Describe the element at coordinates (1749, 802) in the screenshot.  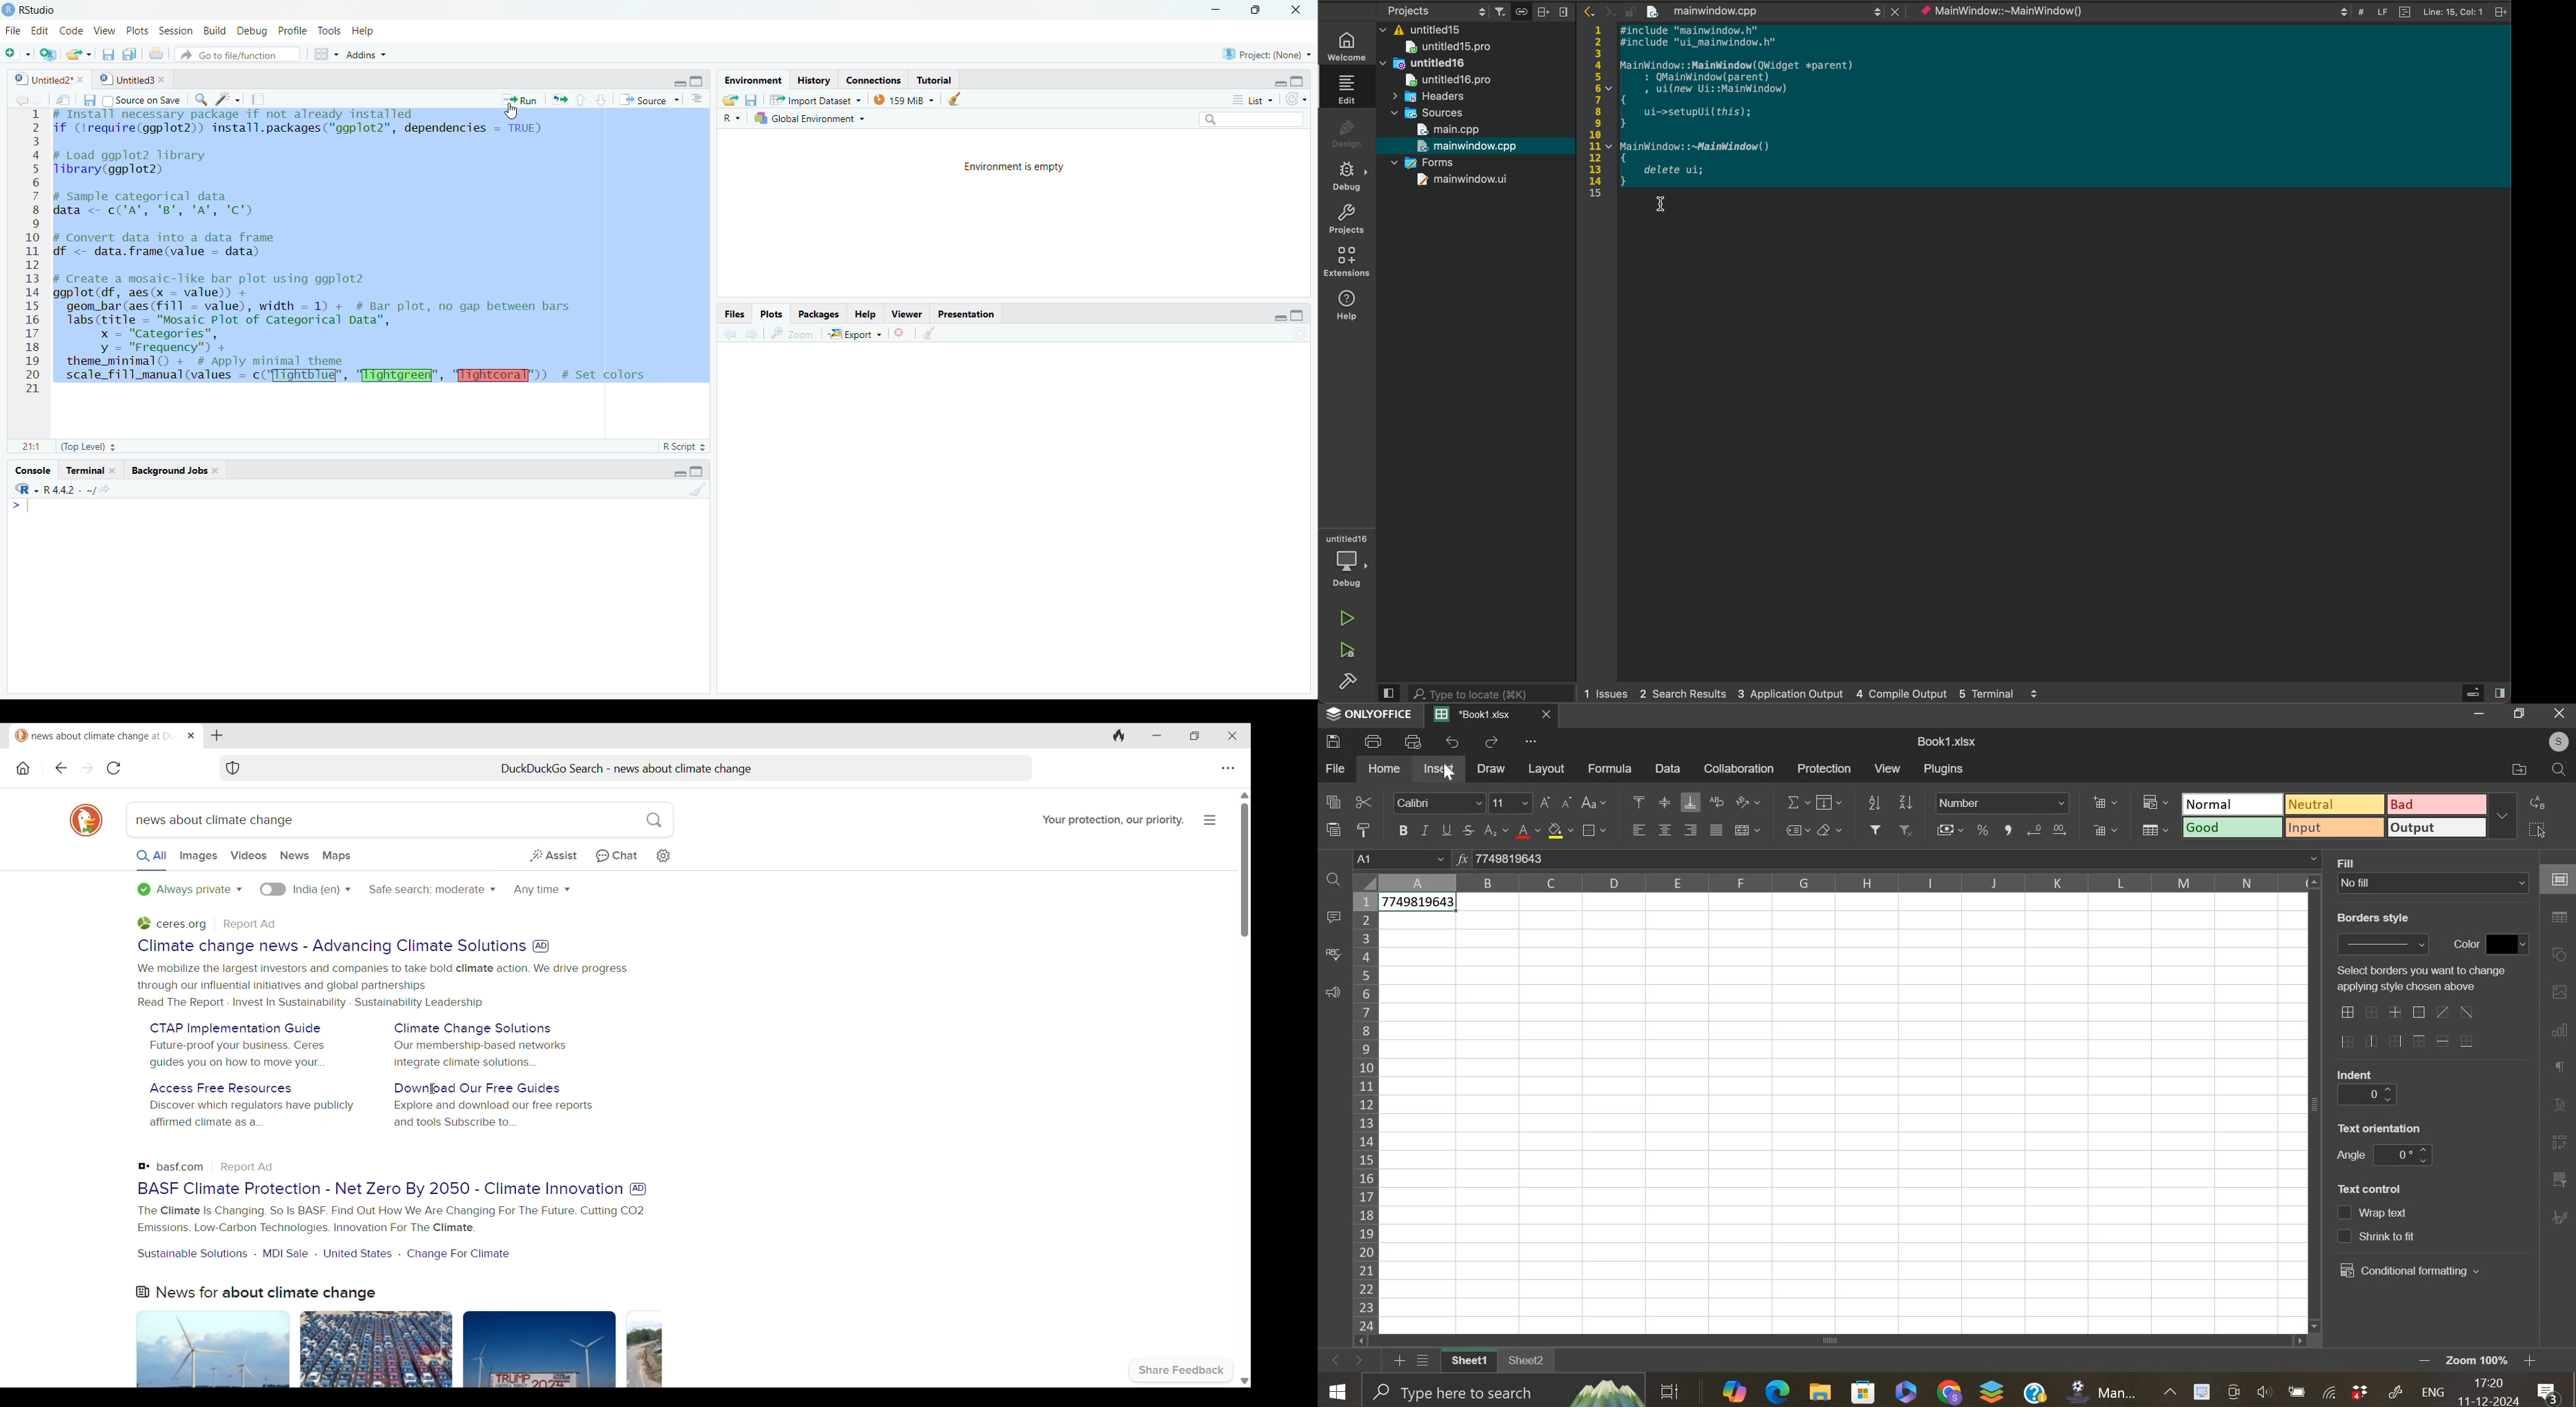
I see `orientation` at that location.